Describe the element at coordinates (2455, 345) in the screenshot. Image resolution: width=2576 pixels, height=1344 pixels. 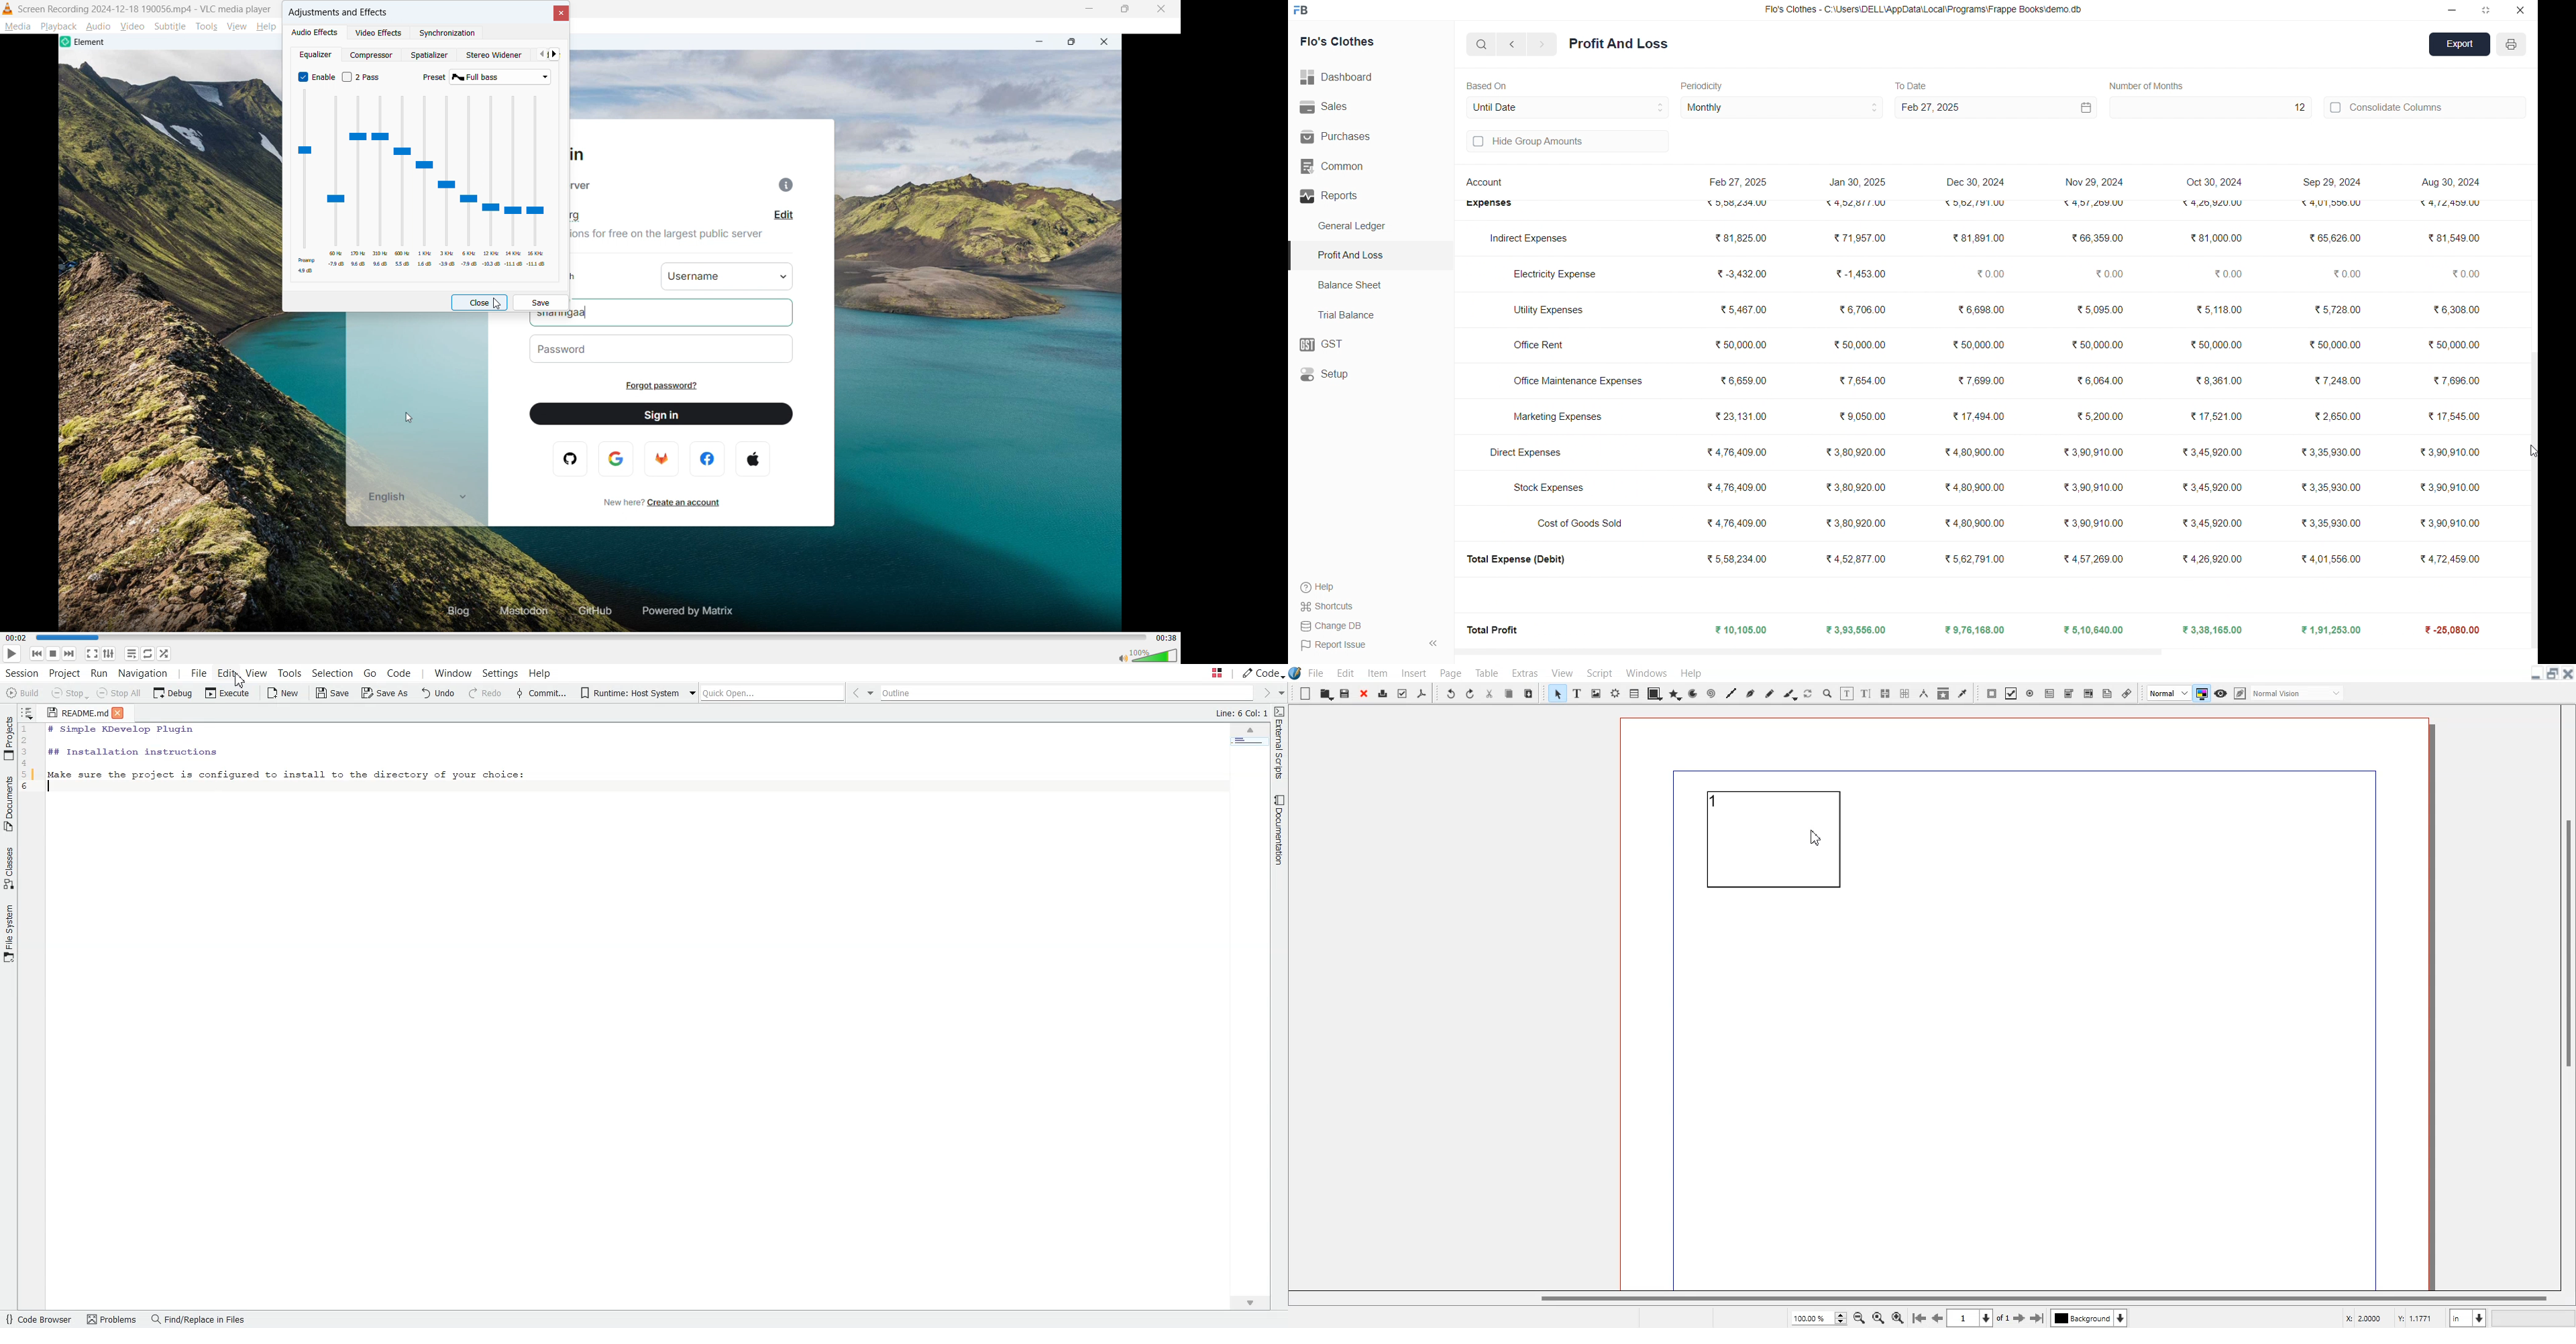
I see `50,000.00` at that location.